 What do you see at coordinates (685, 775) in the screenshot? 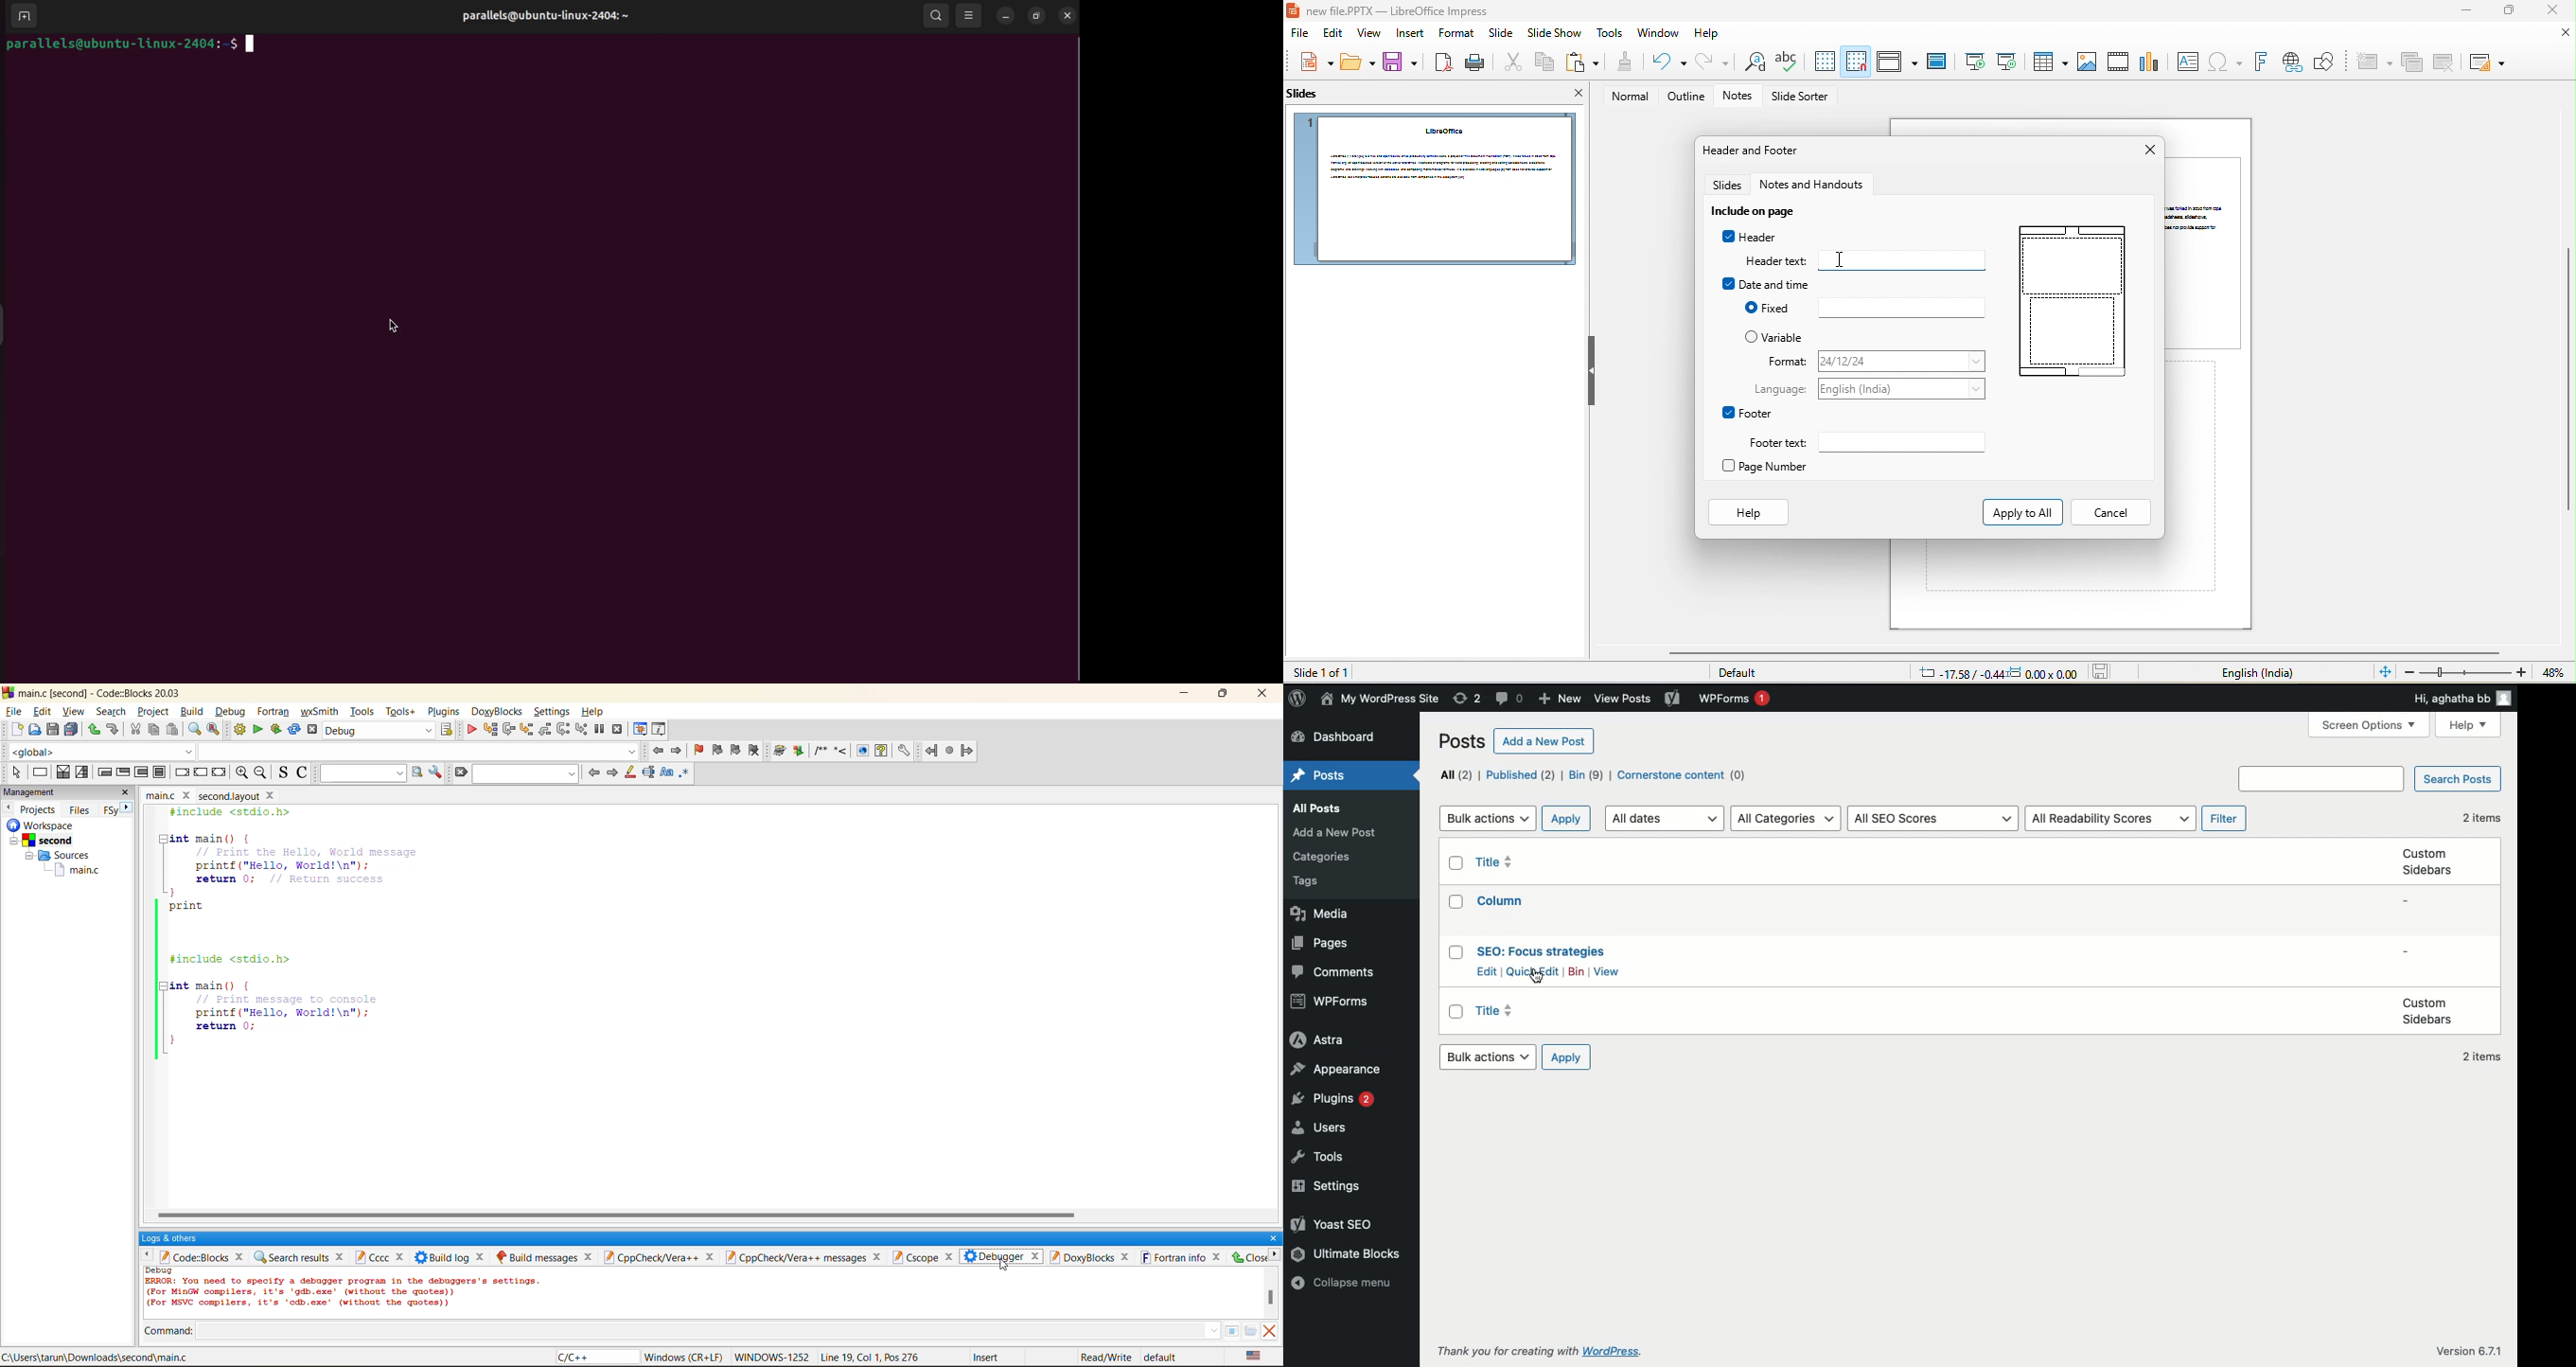
I see `use regex` at bounding box center [685, 775].